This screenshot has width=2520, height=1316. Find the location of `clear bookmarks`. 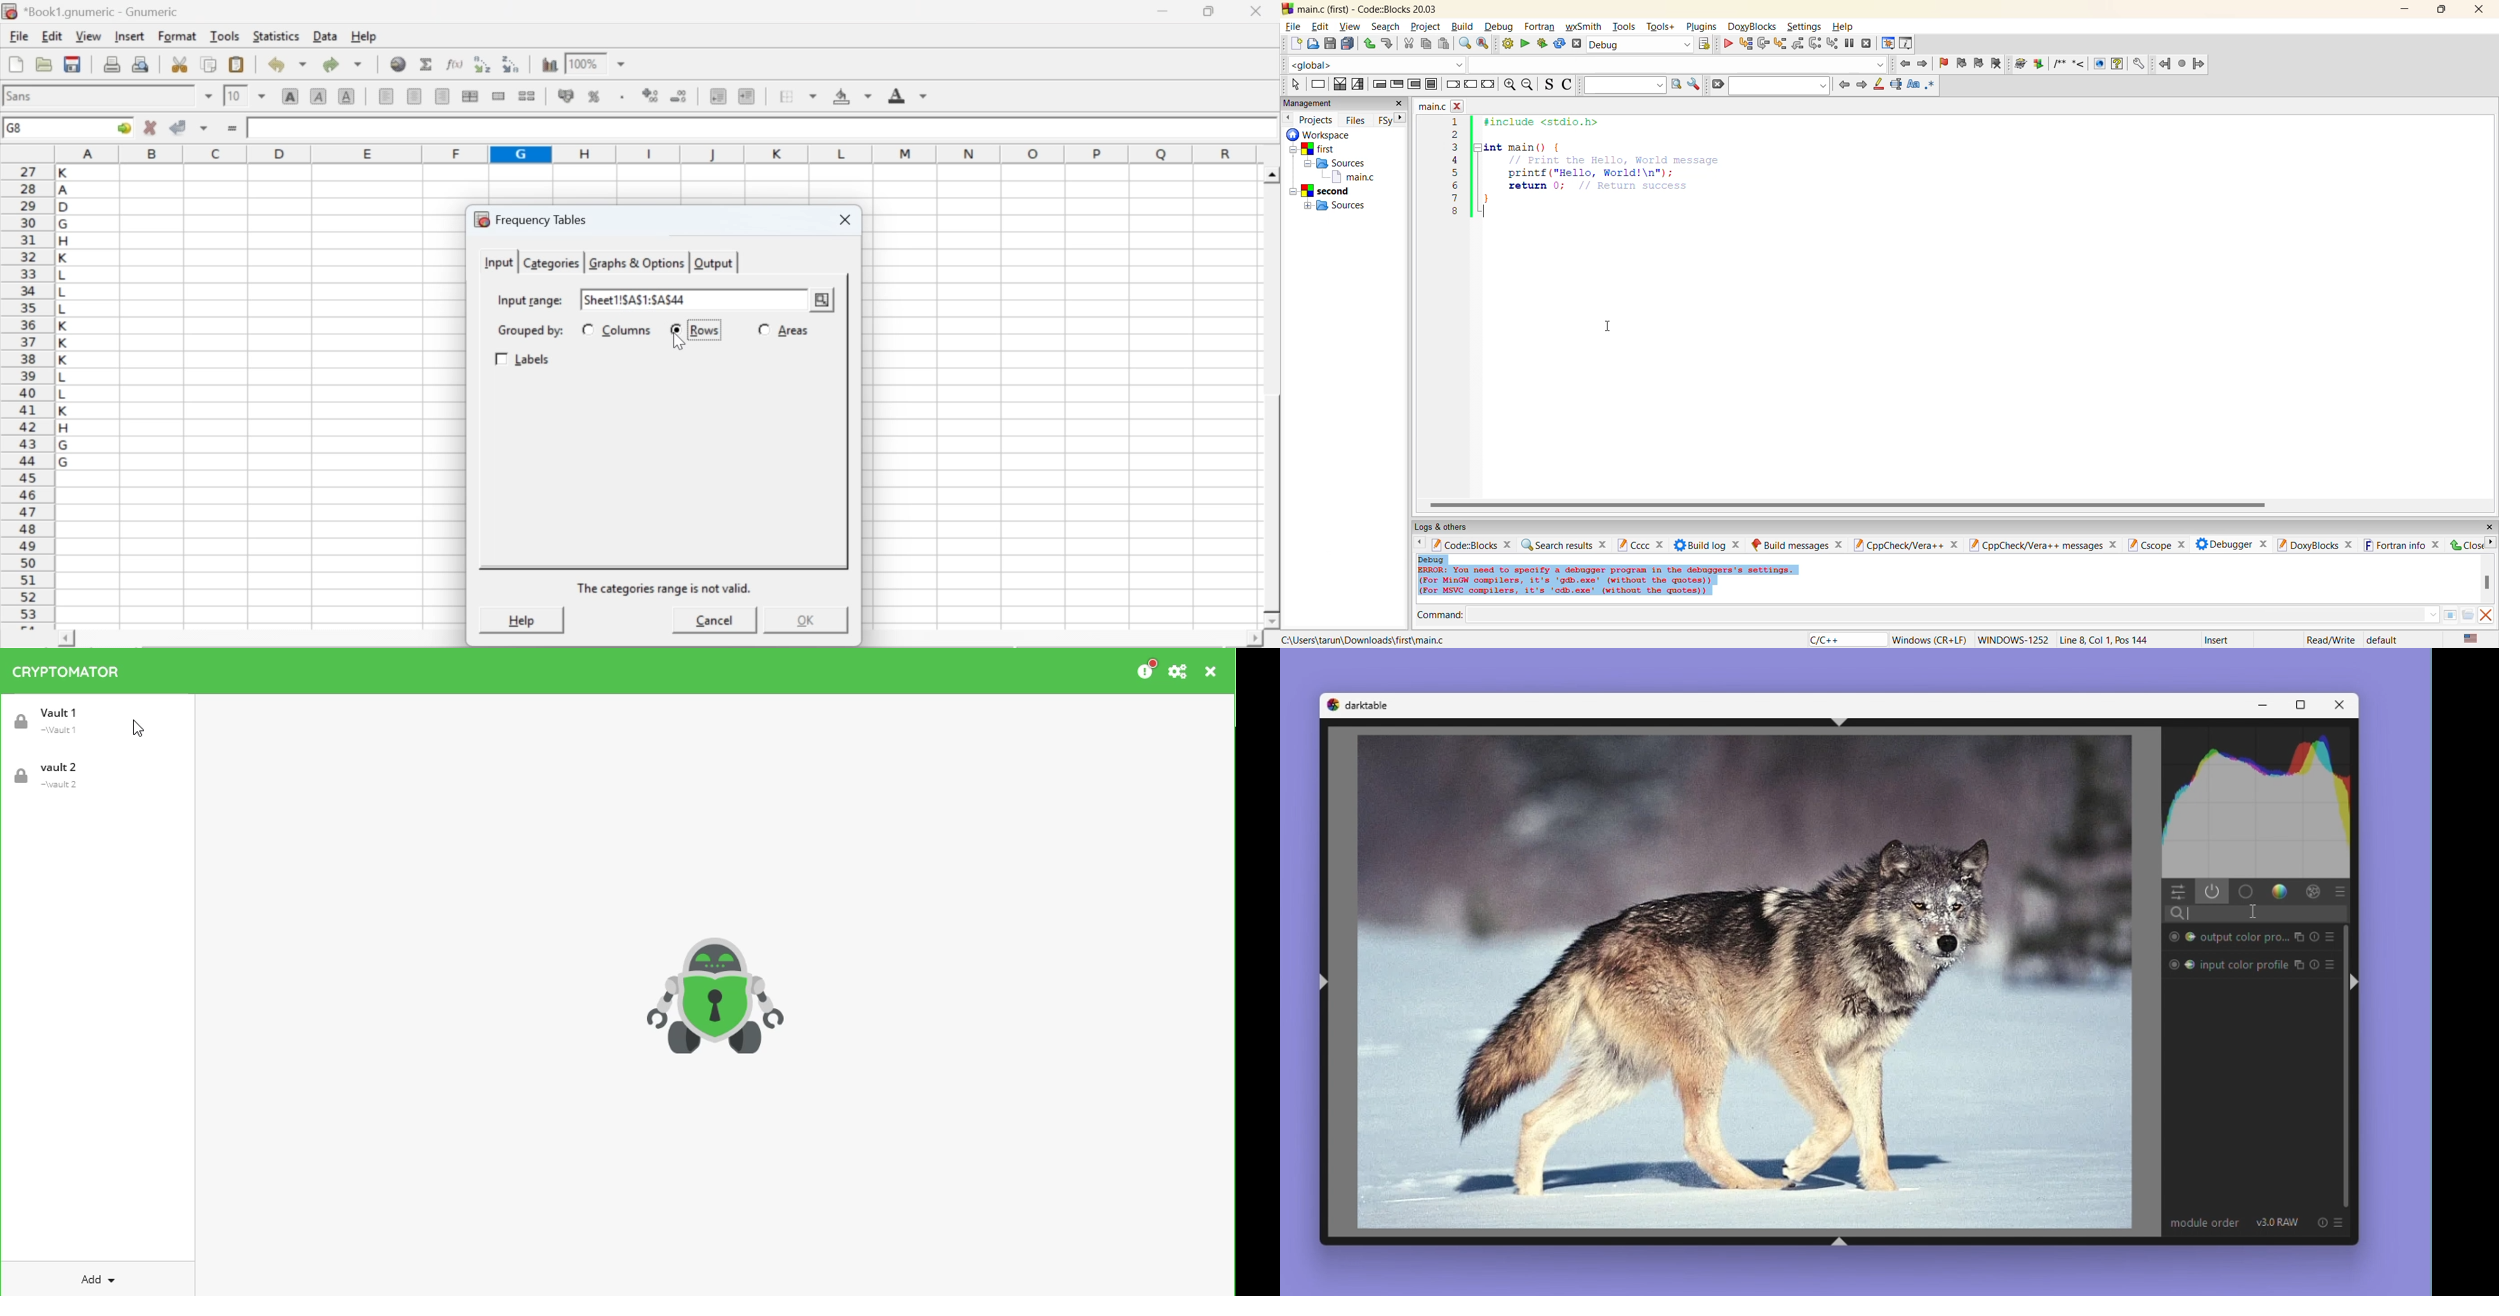

clear bookmarks is located at coordinates (1999, 62).